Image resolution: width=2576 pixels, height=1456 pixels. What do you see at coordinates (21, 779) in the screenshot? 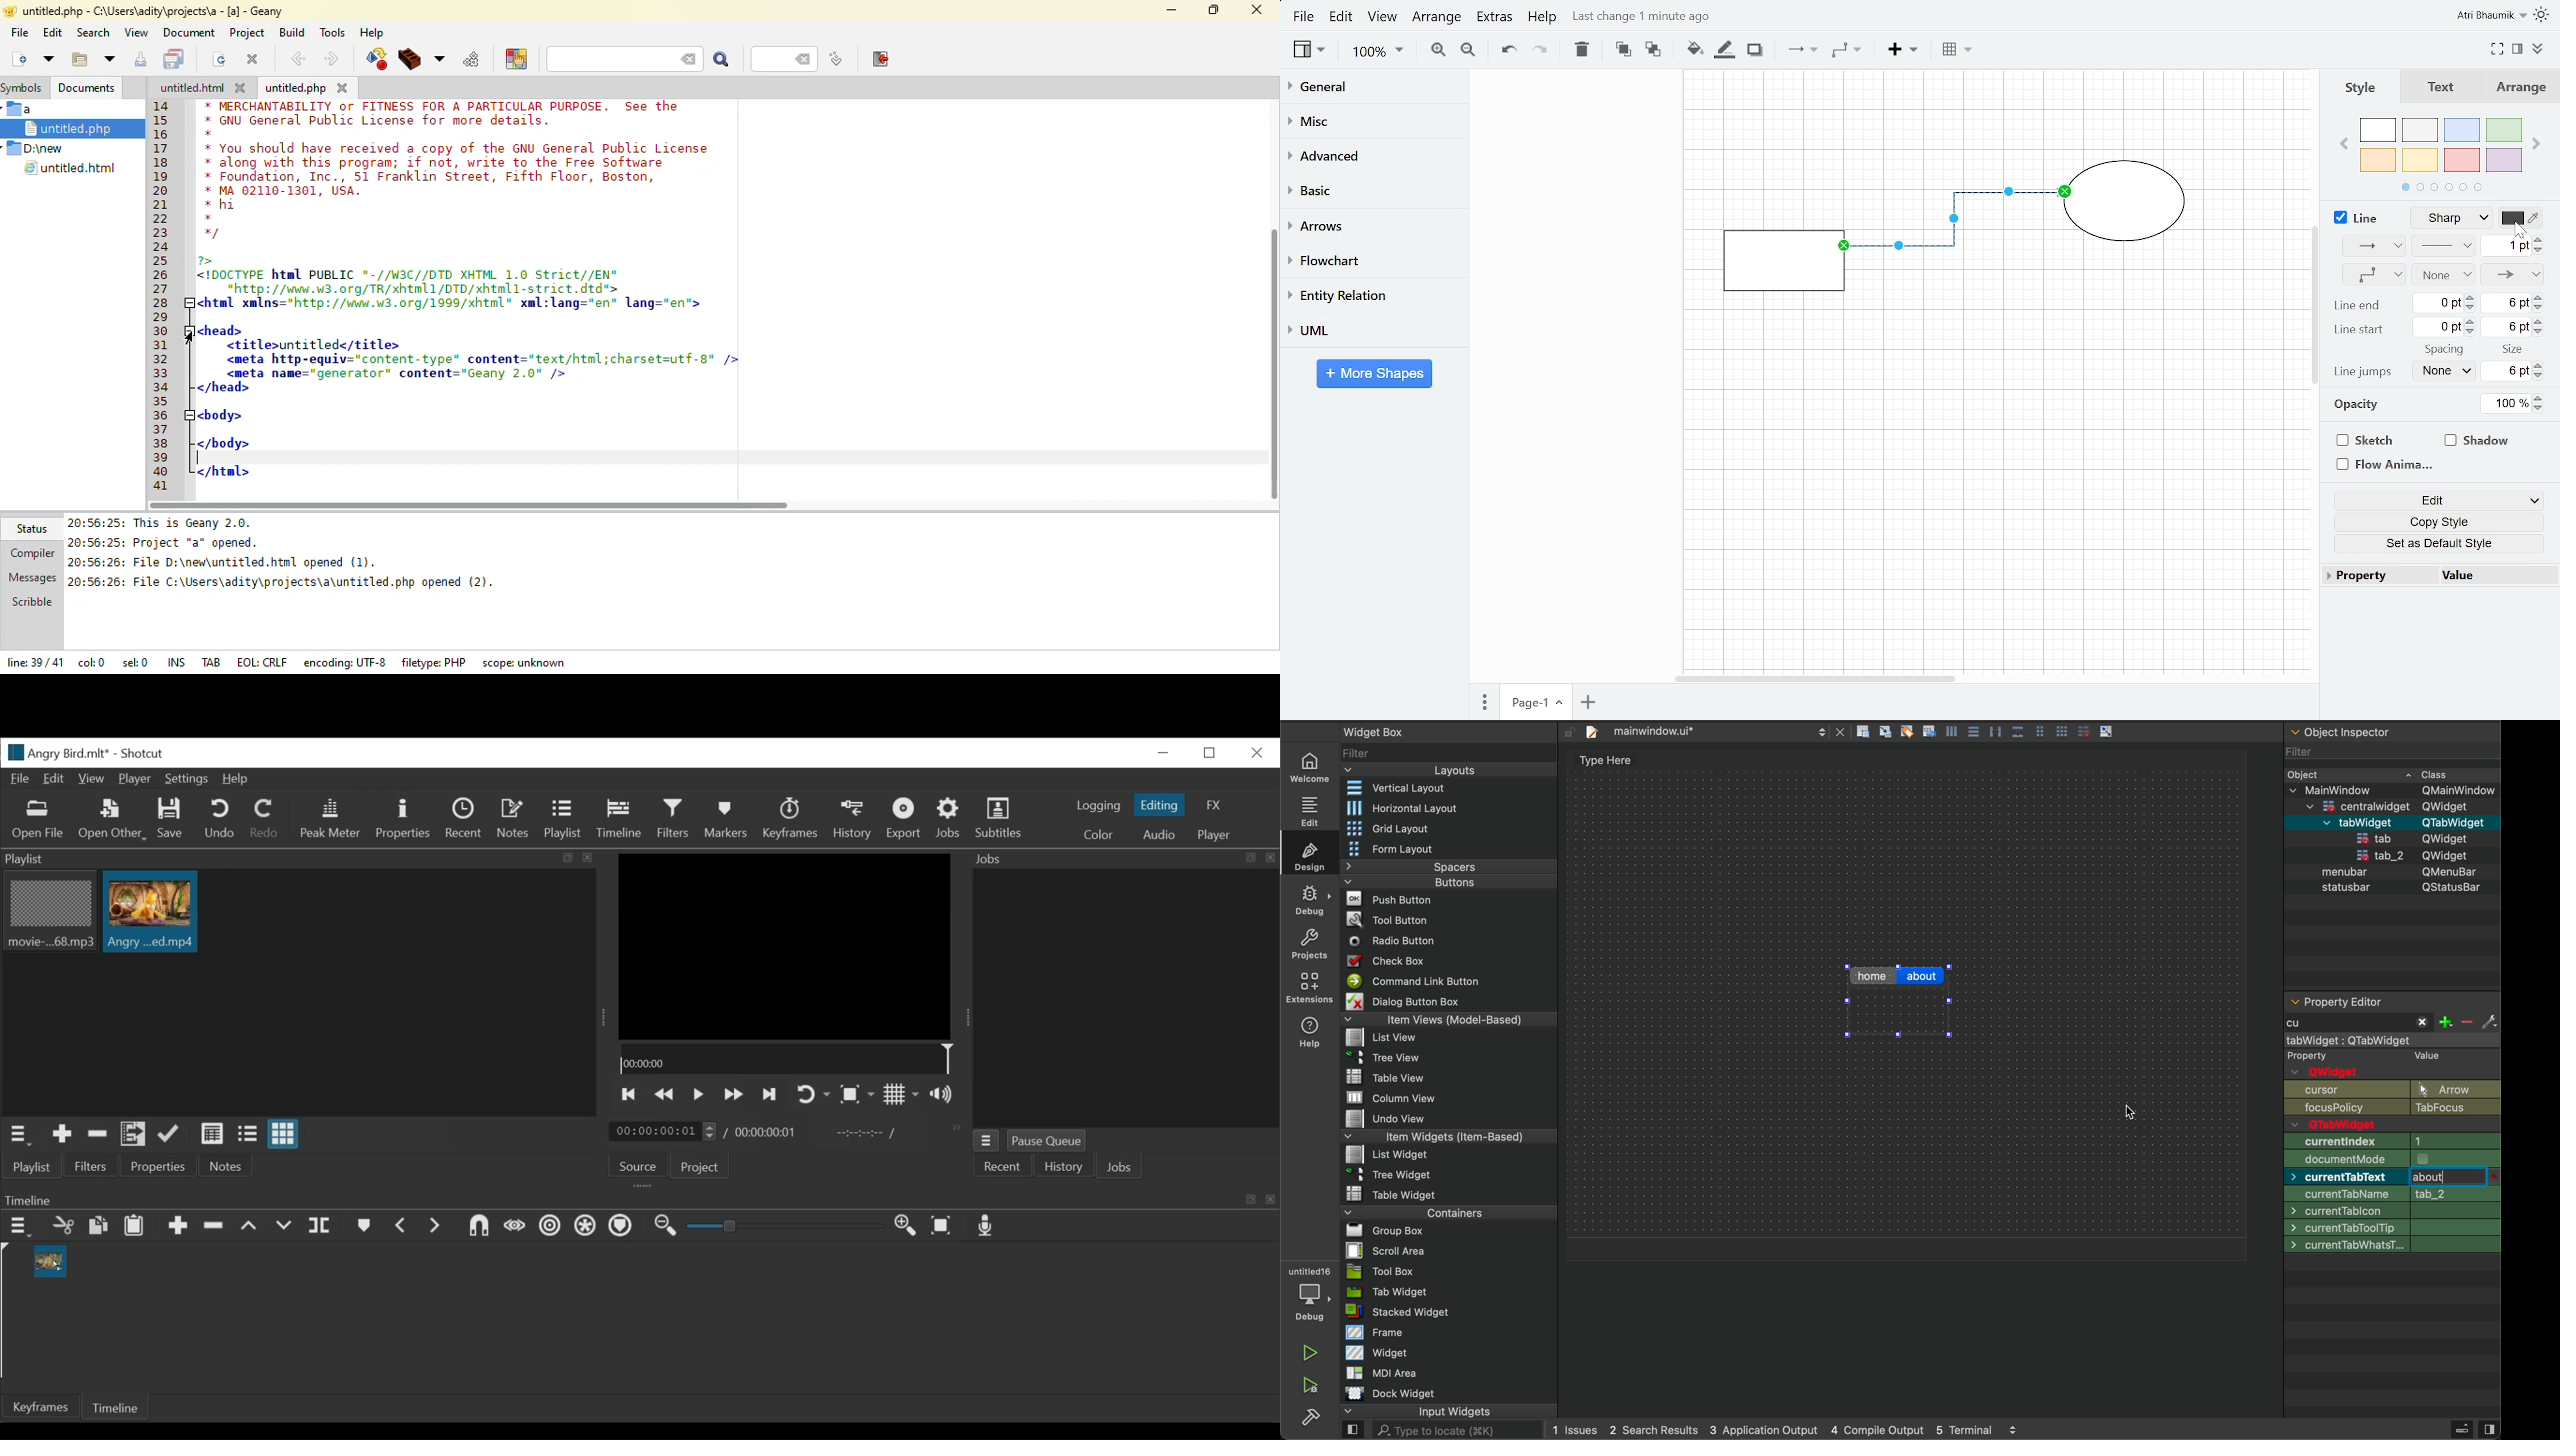
I see `File` at bounding box center [21, 779].